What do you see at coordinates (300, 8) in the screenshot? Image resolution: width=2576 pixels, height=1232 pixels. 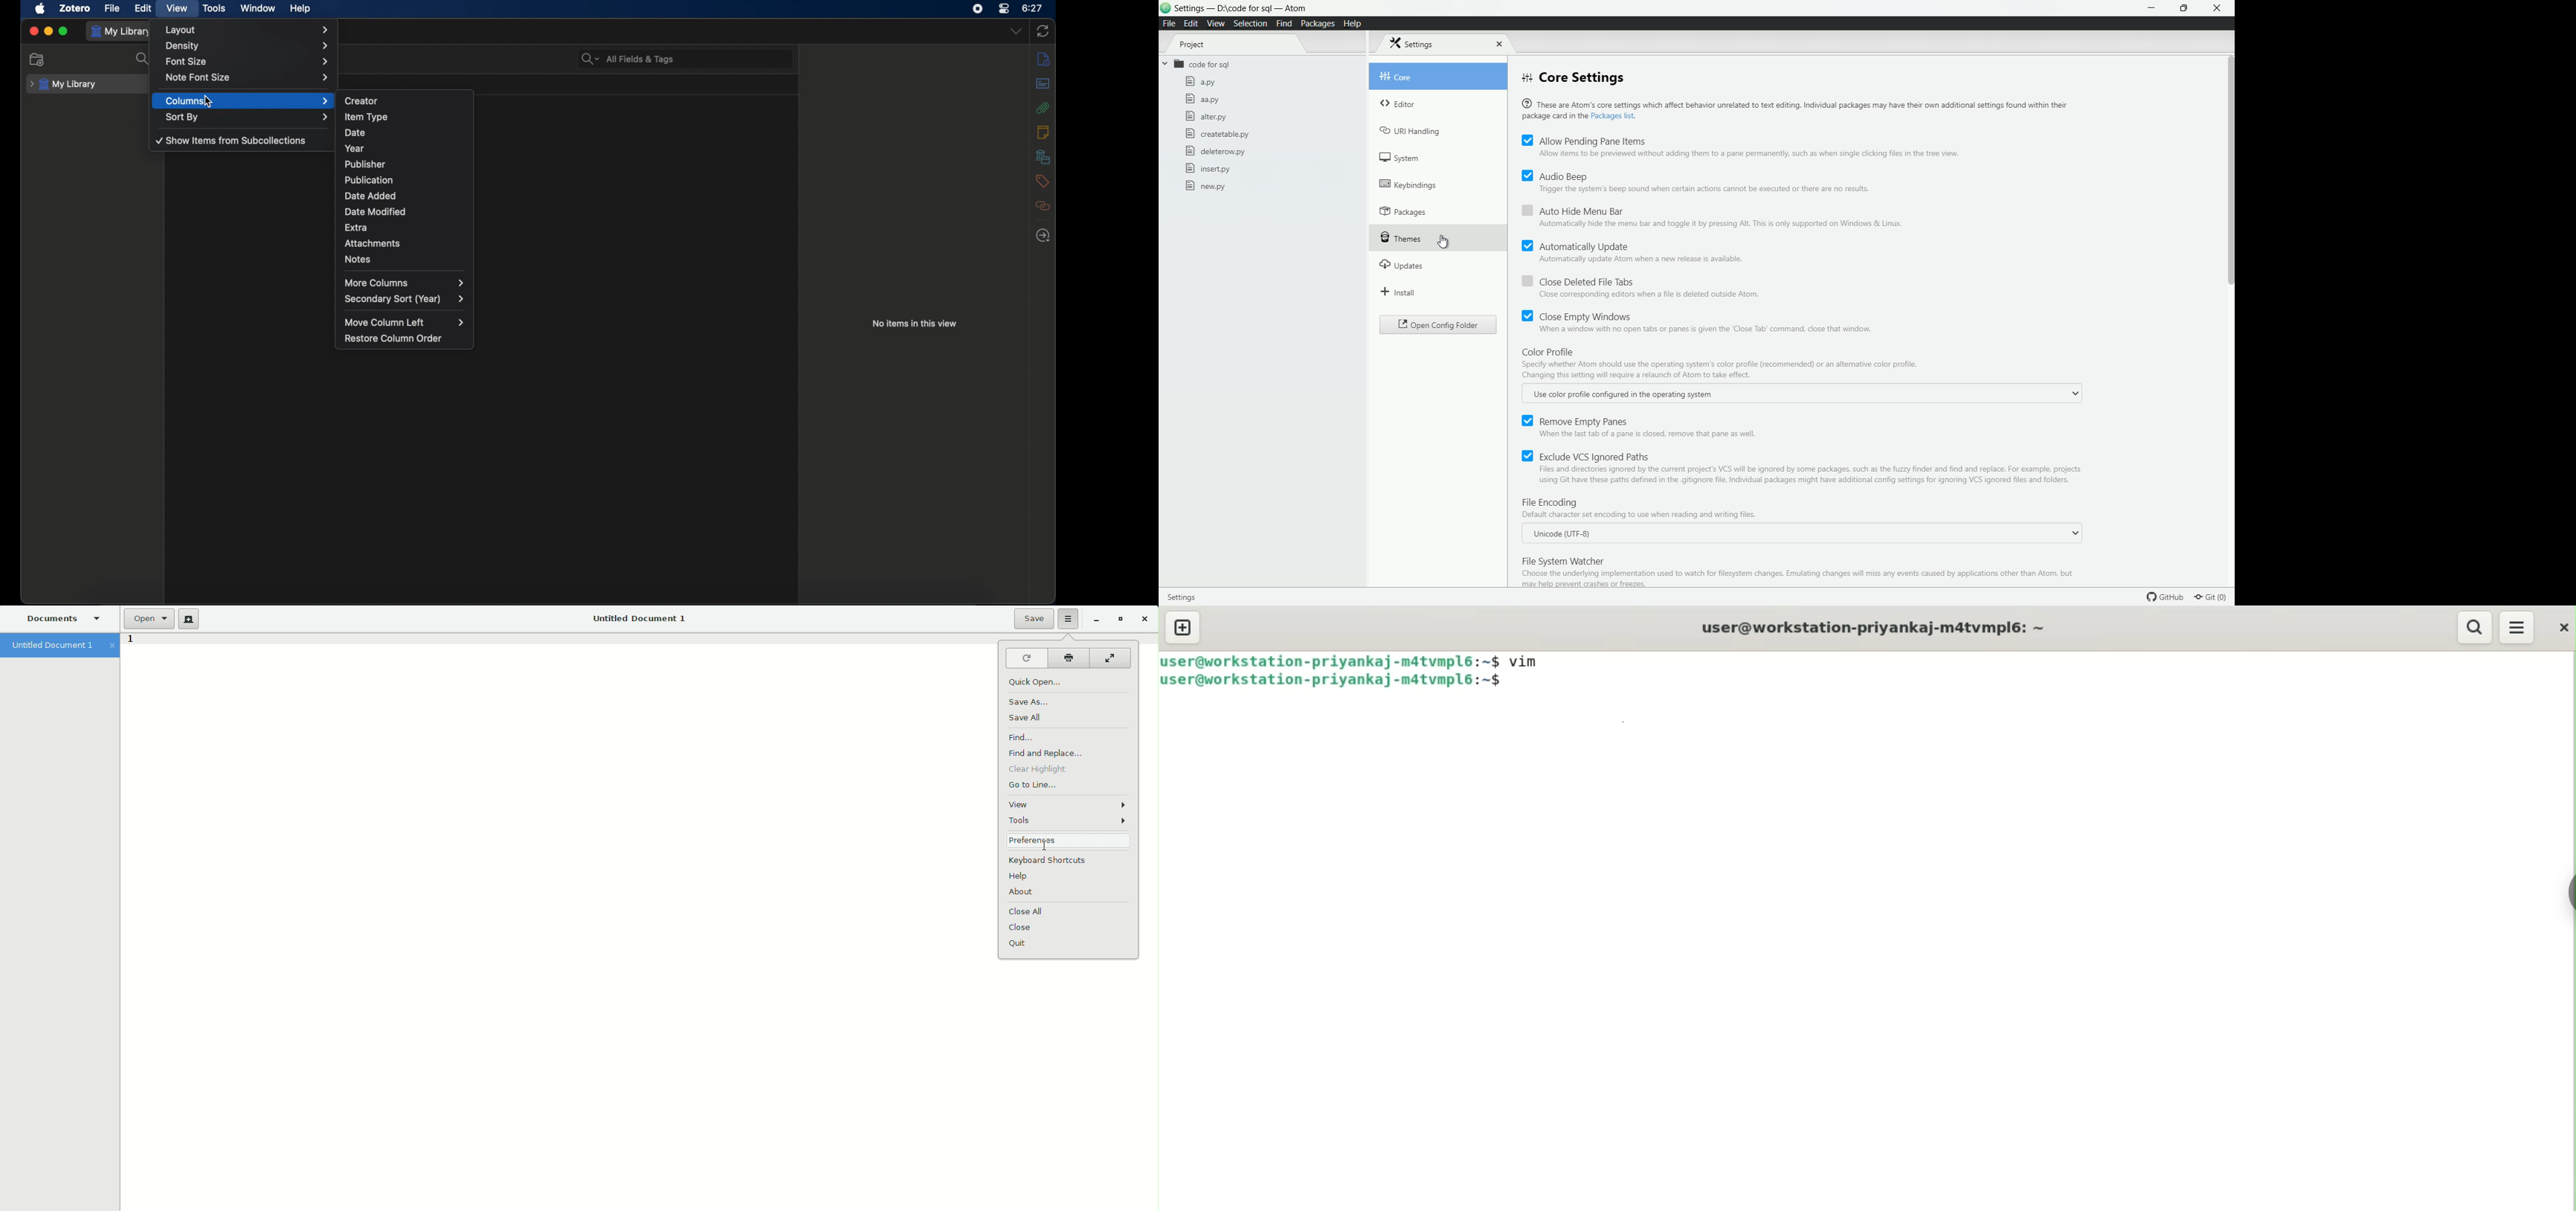 I see `help` at bounding box center [300, 8].